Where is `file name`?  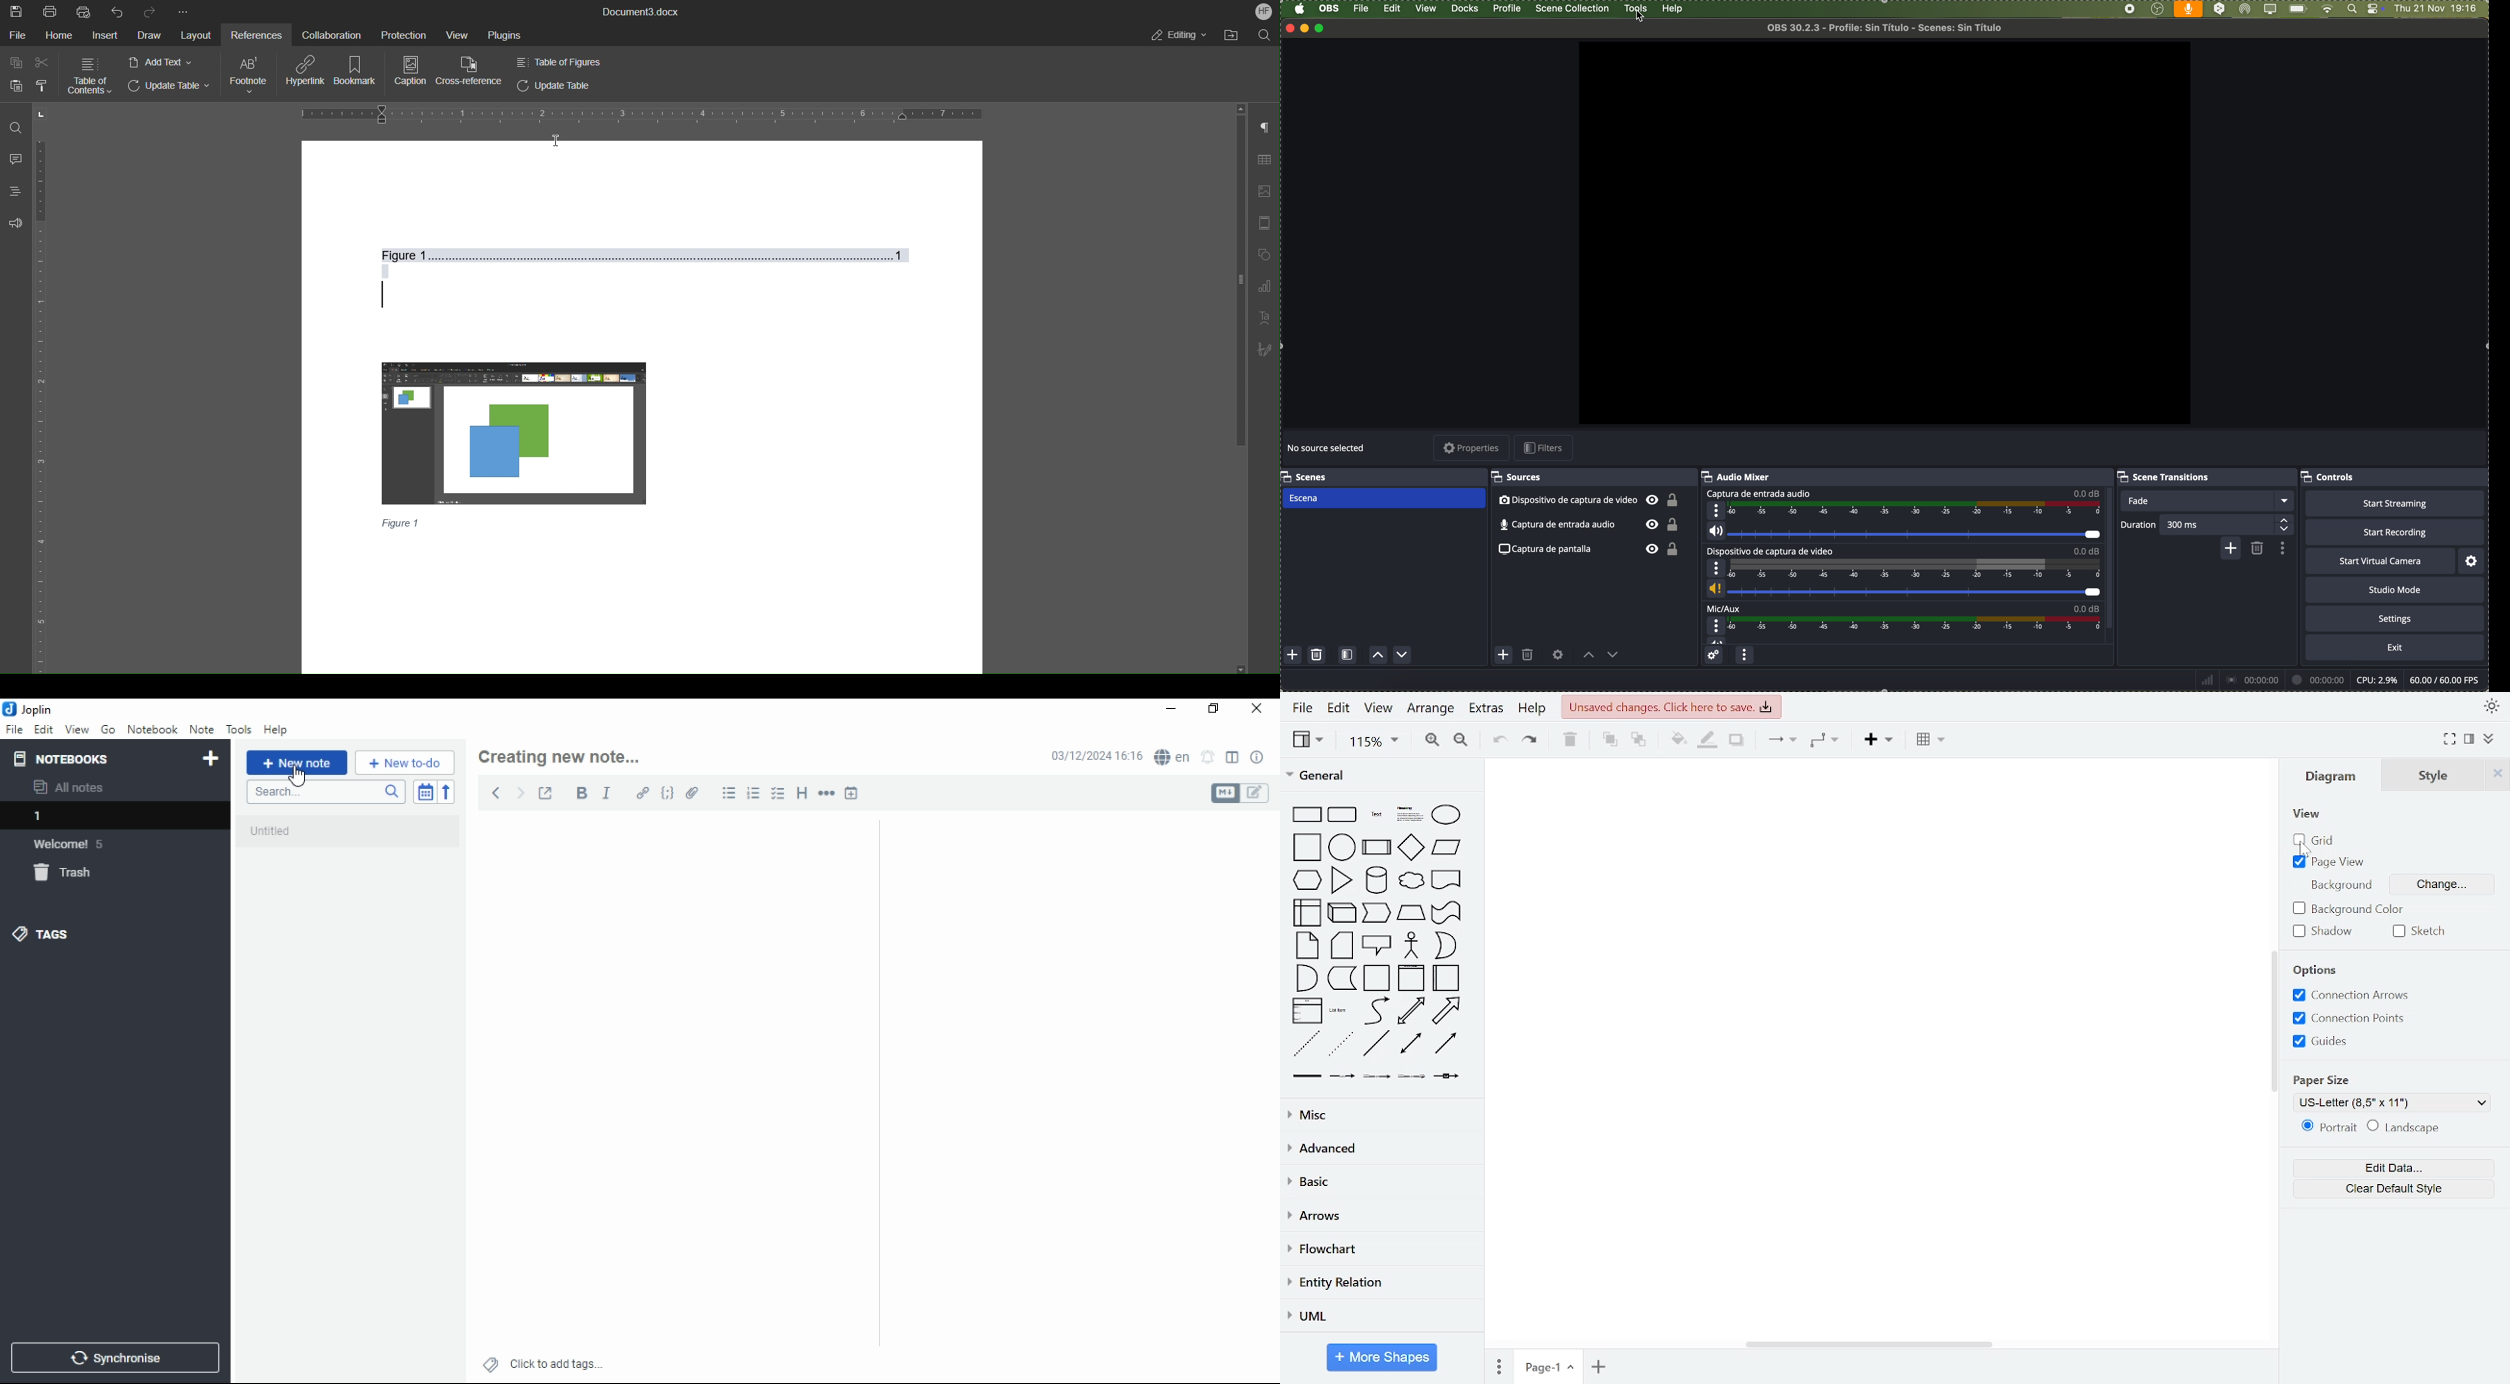
file name is located at coordinates (1888, 28).